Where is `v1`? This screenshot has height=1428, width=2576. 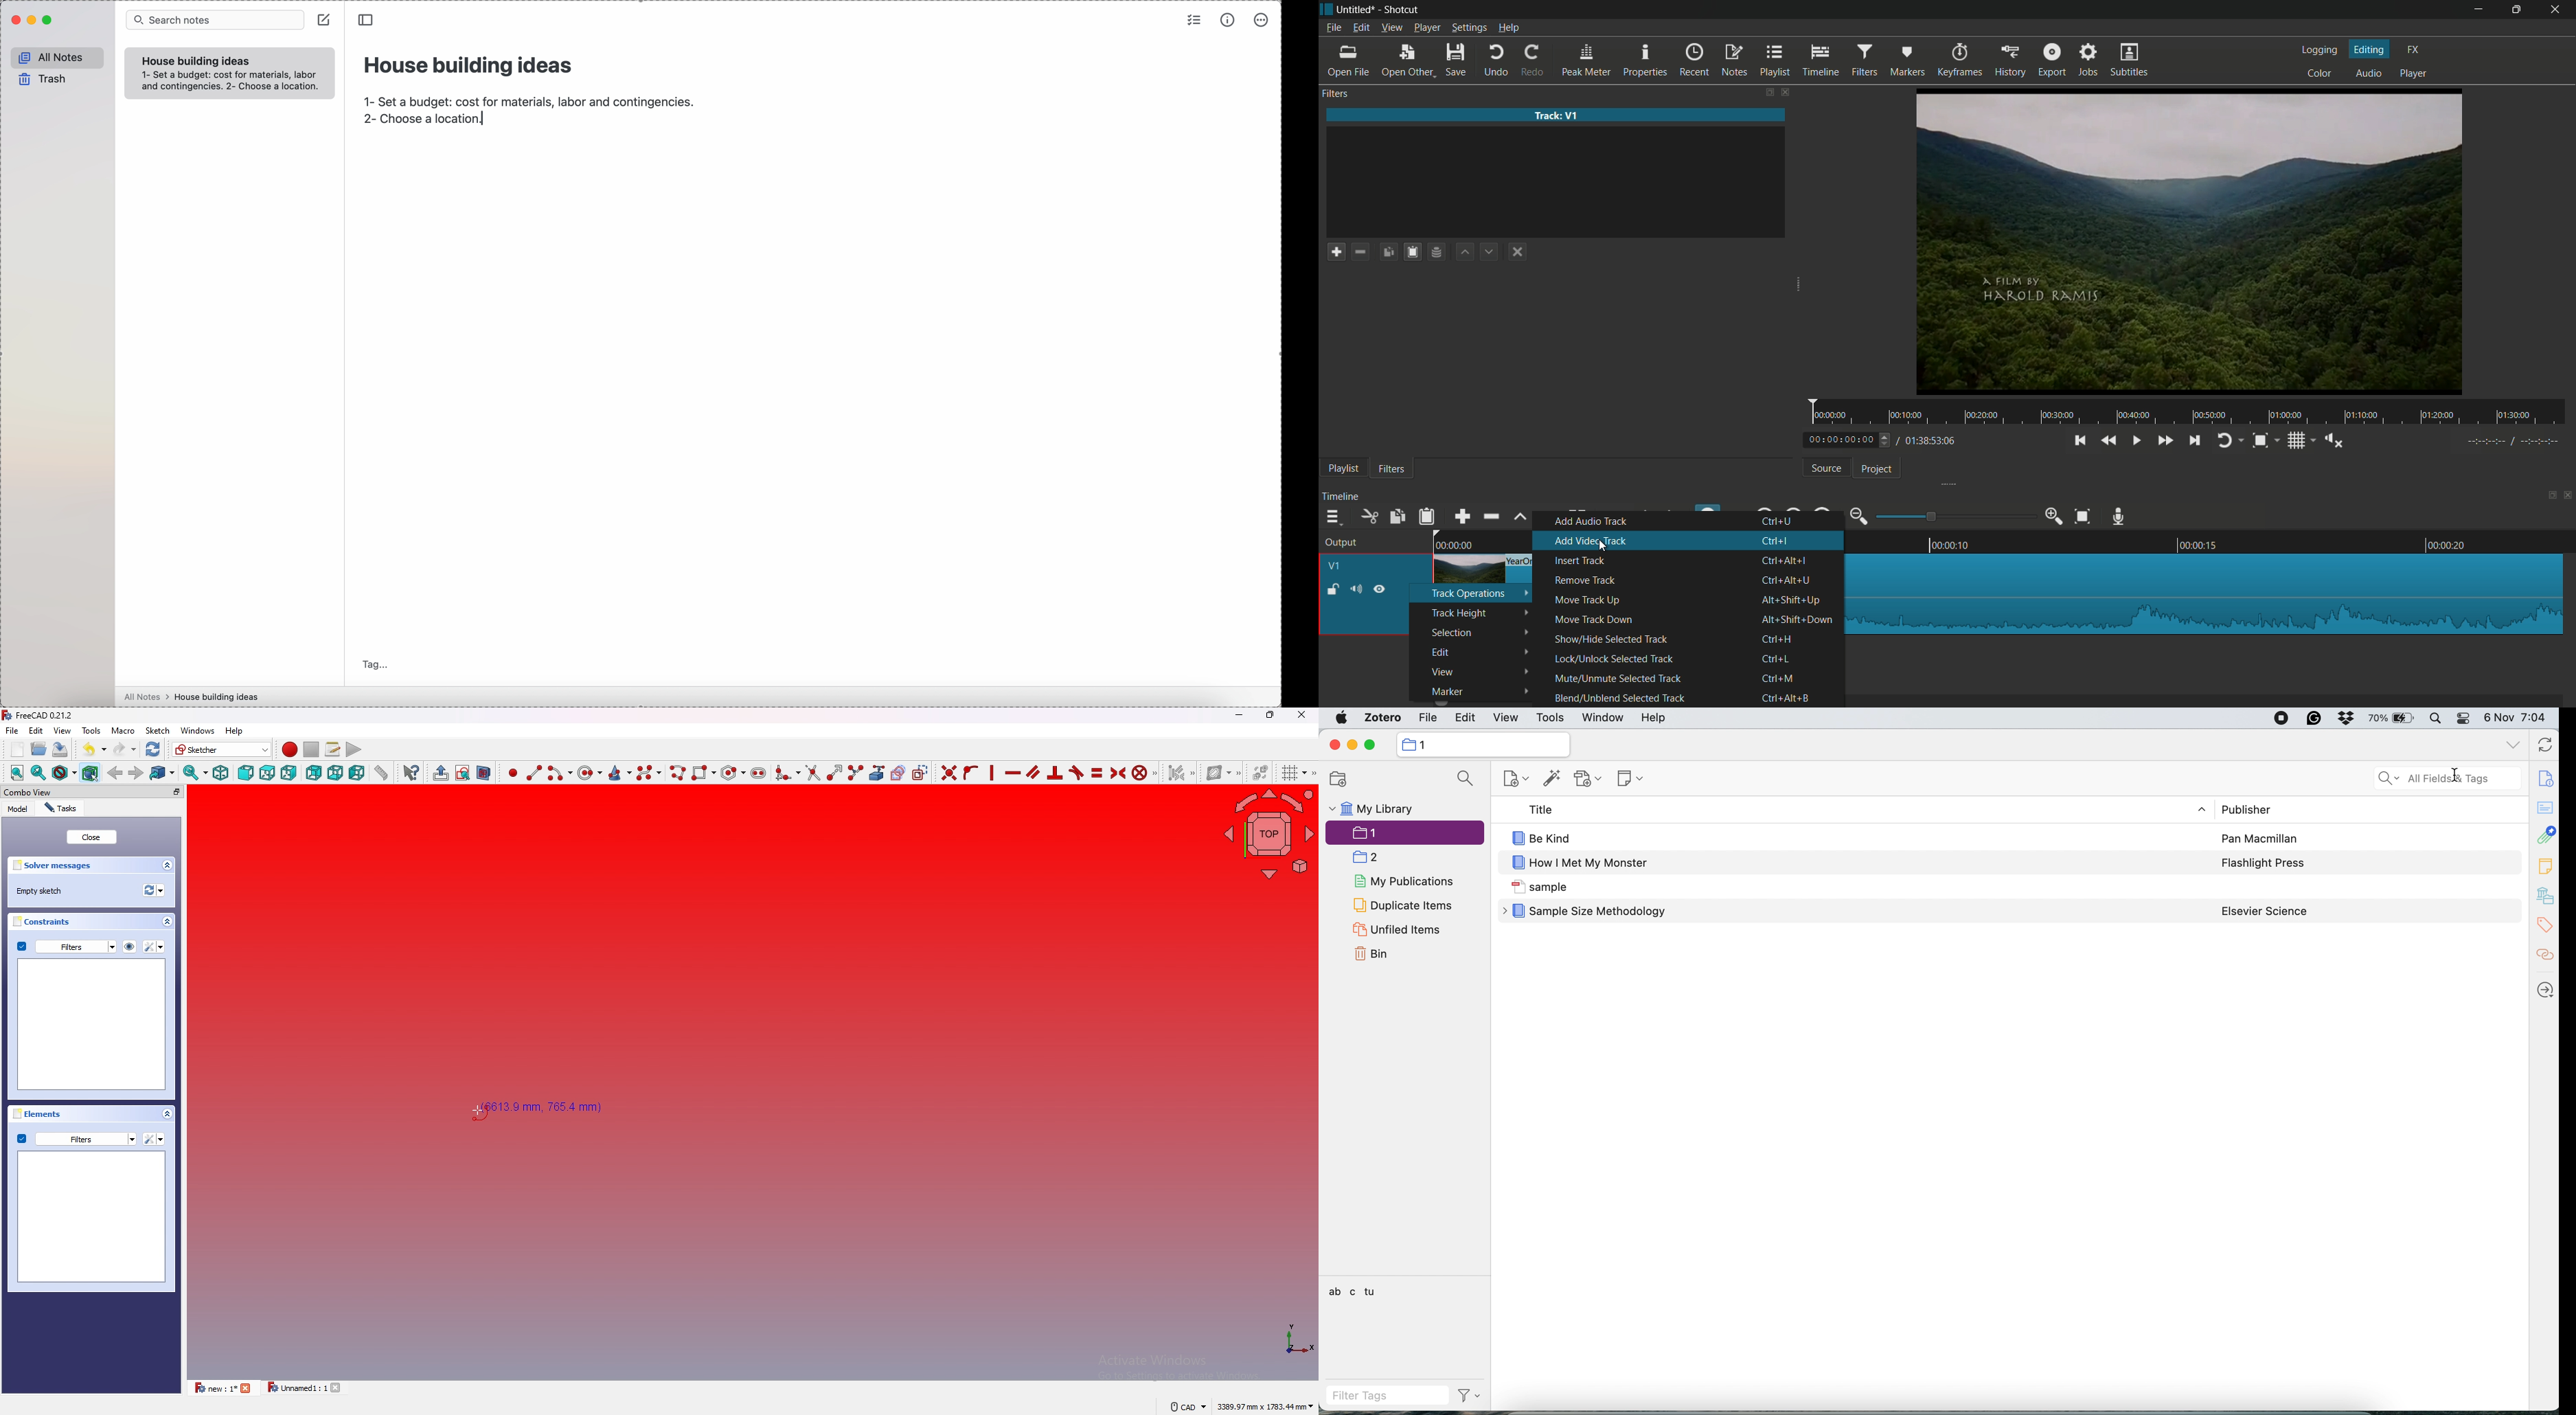
v1 is located at coordinates (1335, 567).